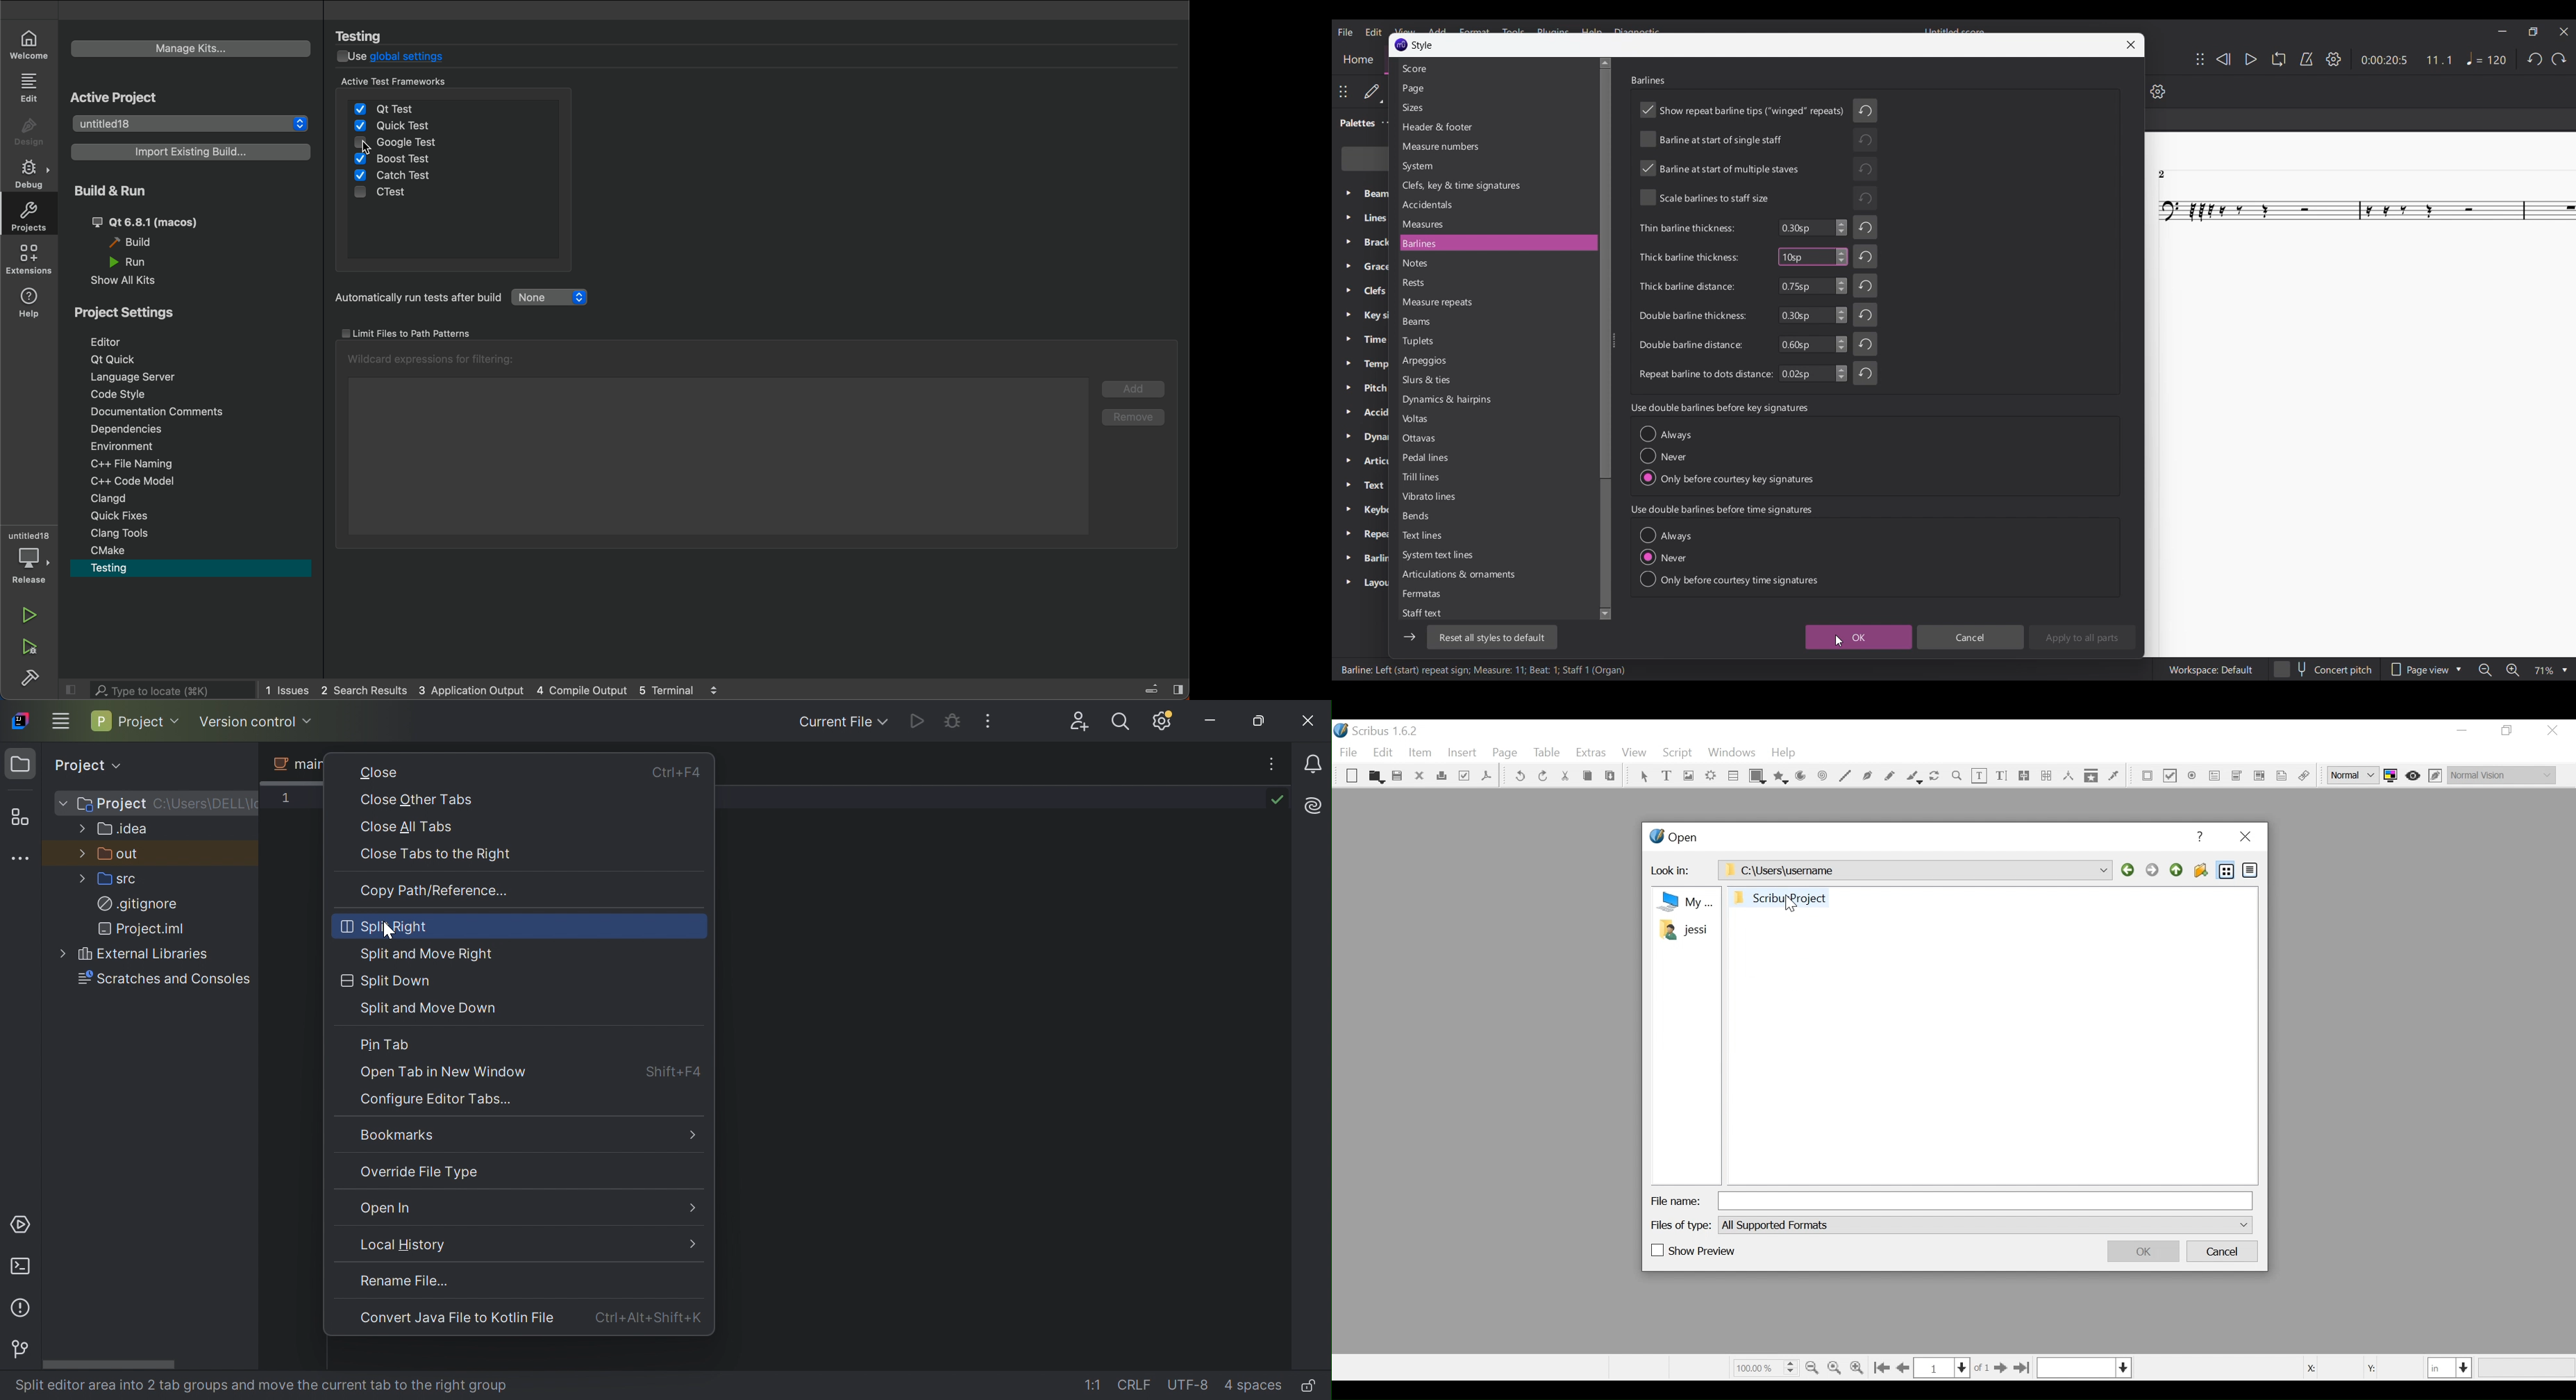 This screenshot has height=1400, width=2576. I want to click on Edit, so click(1384, 753).